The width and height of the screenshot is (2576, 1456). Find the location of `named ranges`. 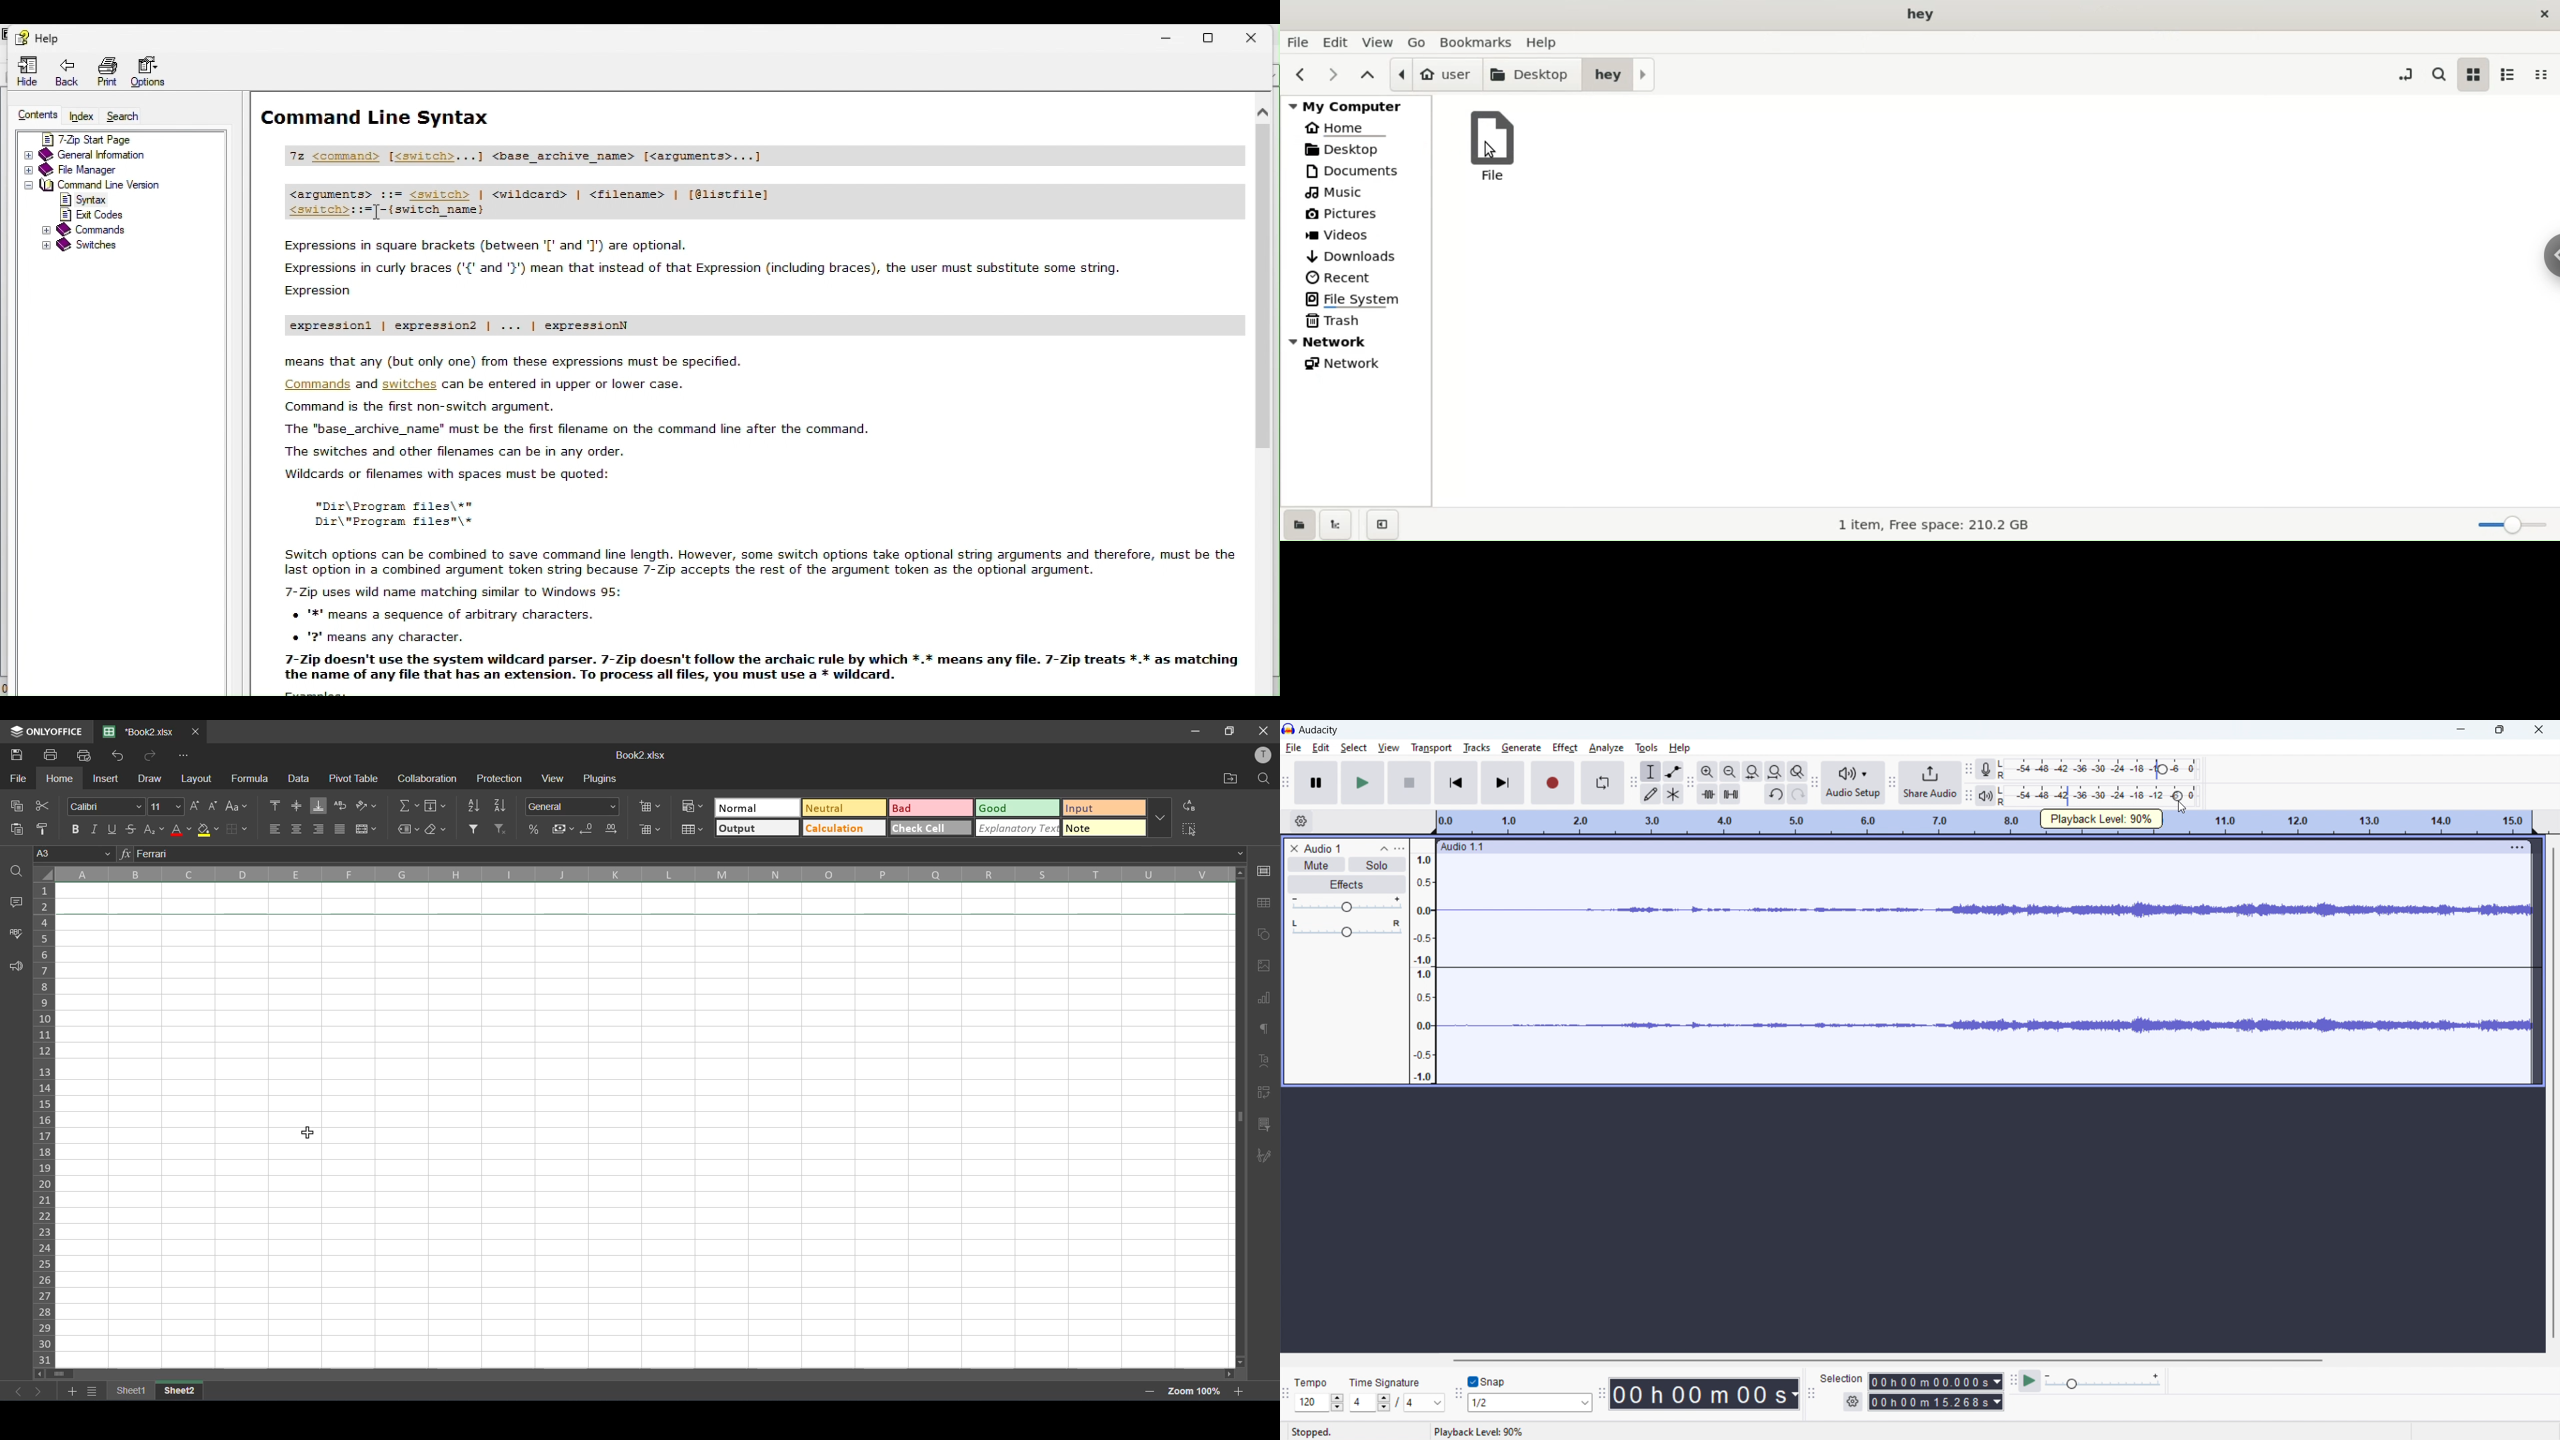

named ranges is located at coordinates (408, 831).